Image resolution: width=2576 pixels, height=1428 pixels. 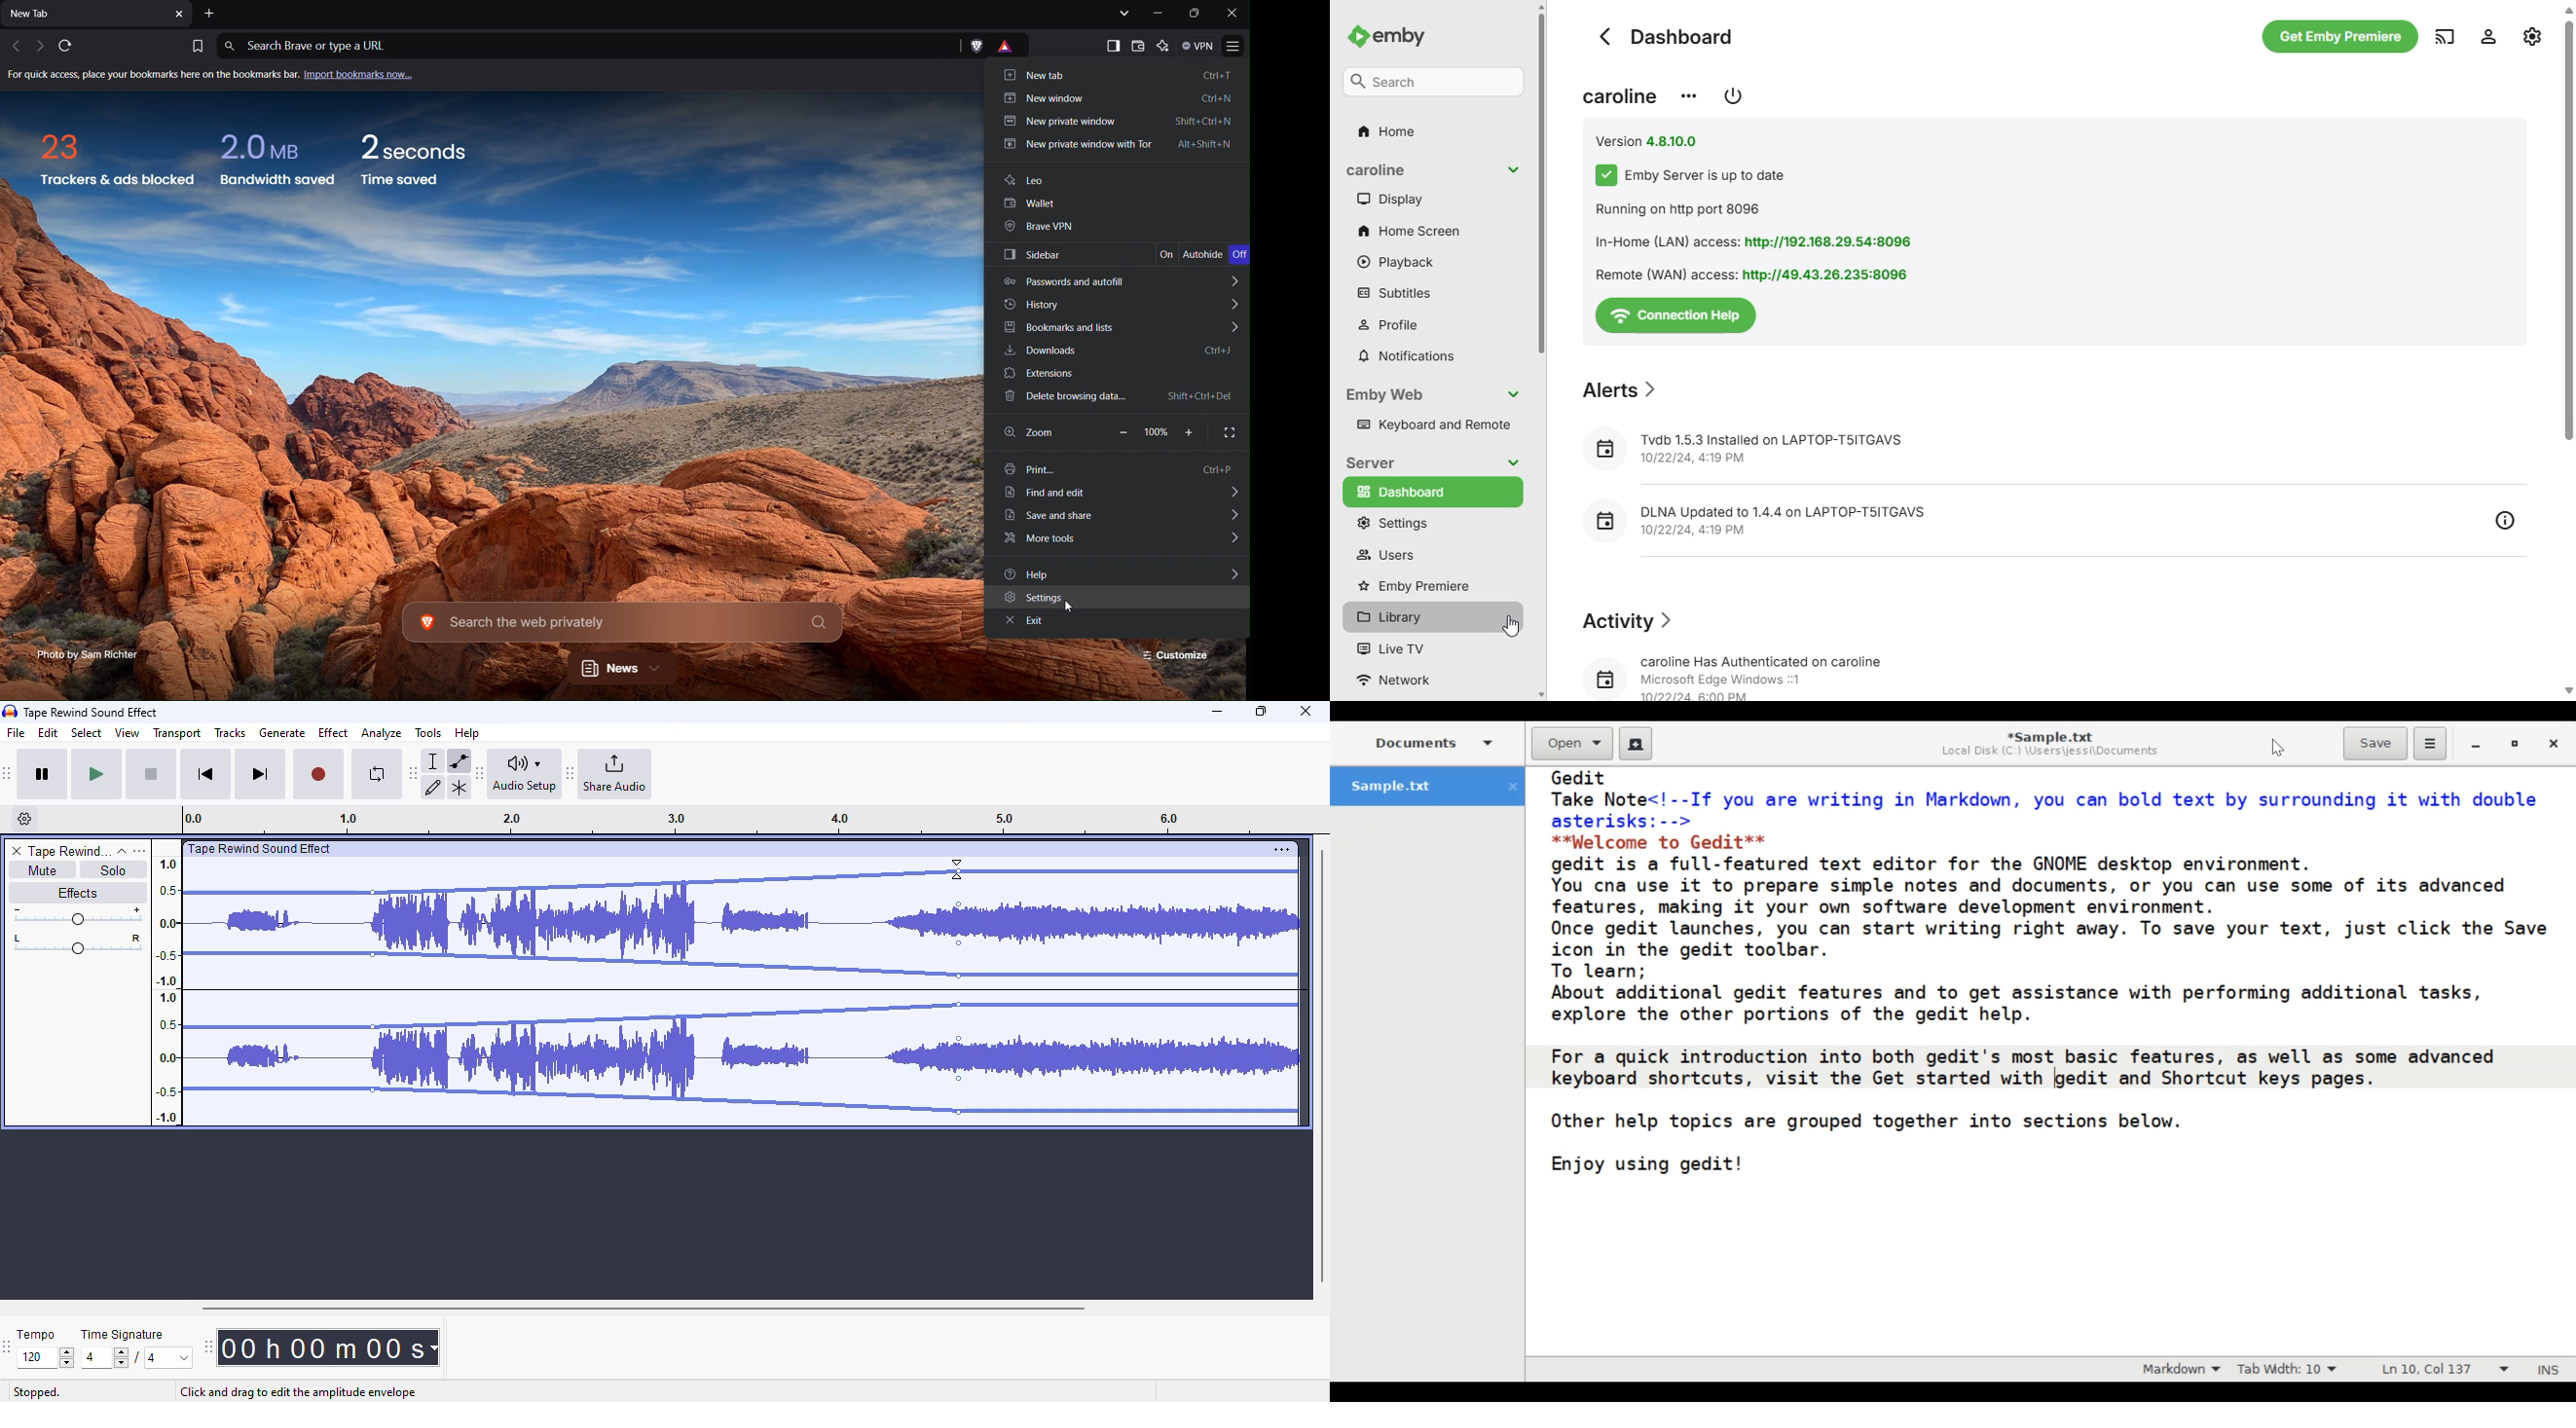 I want to click on transport, so click(x=178, y=733).